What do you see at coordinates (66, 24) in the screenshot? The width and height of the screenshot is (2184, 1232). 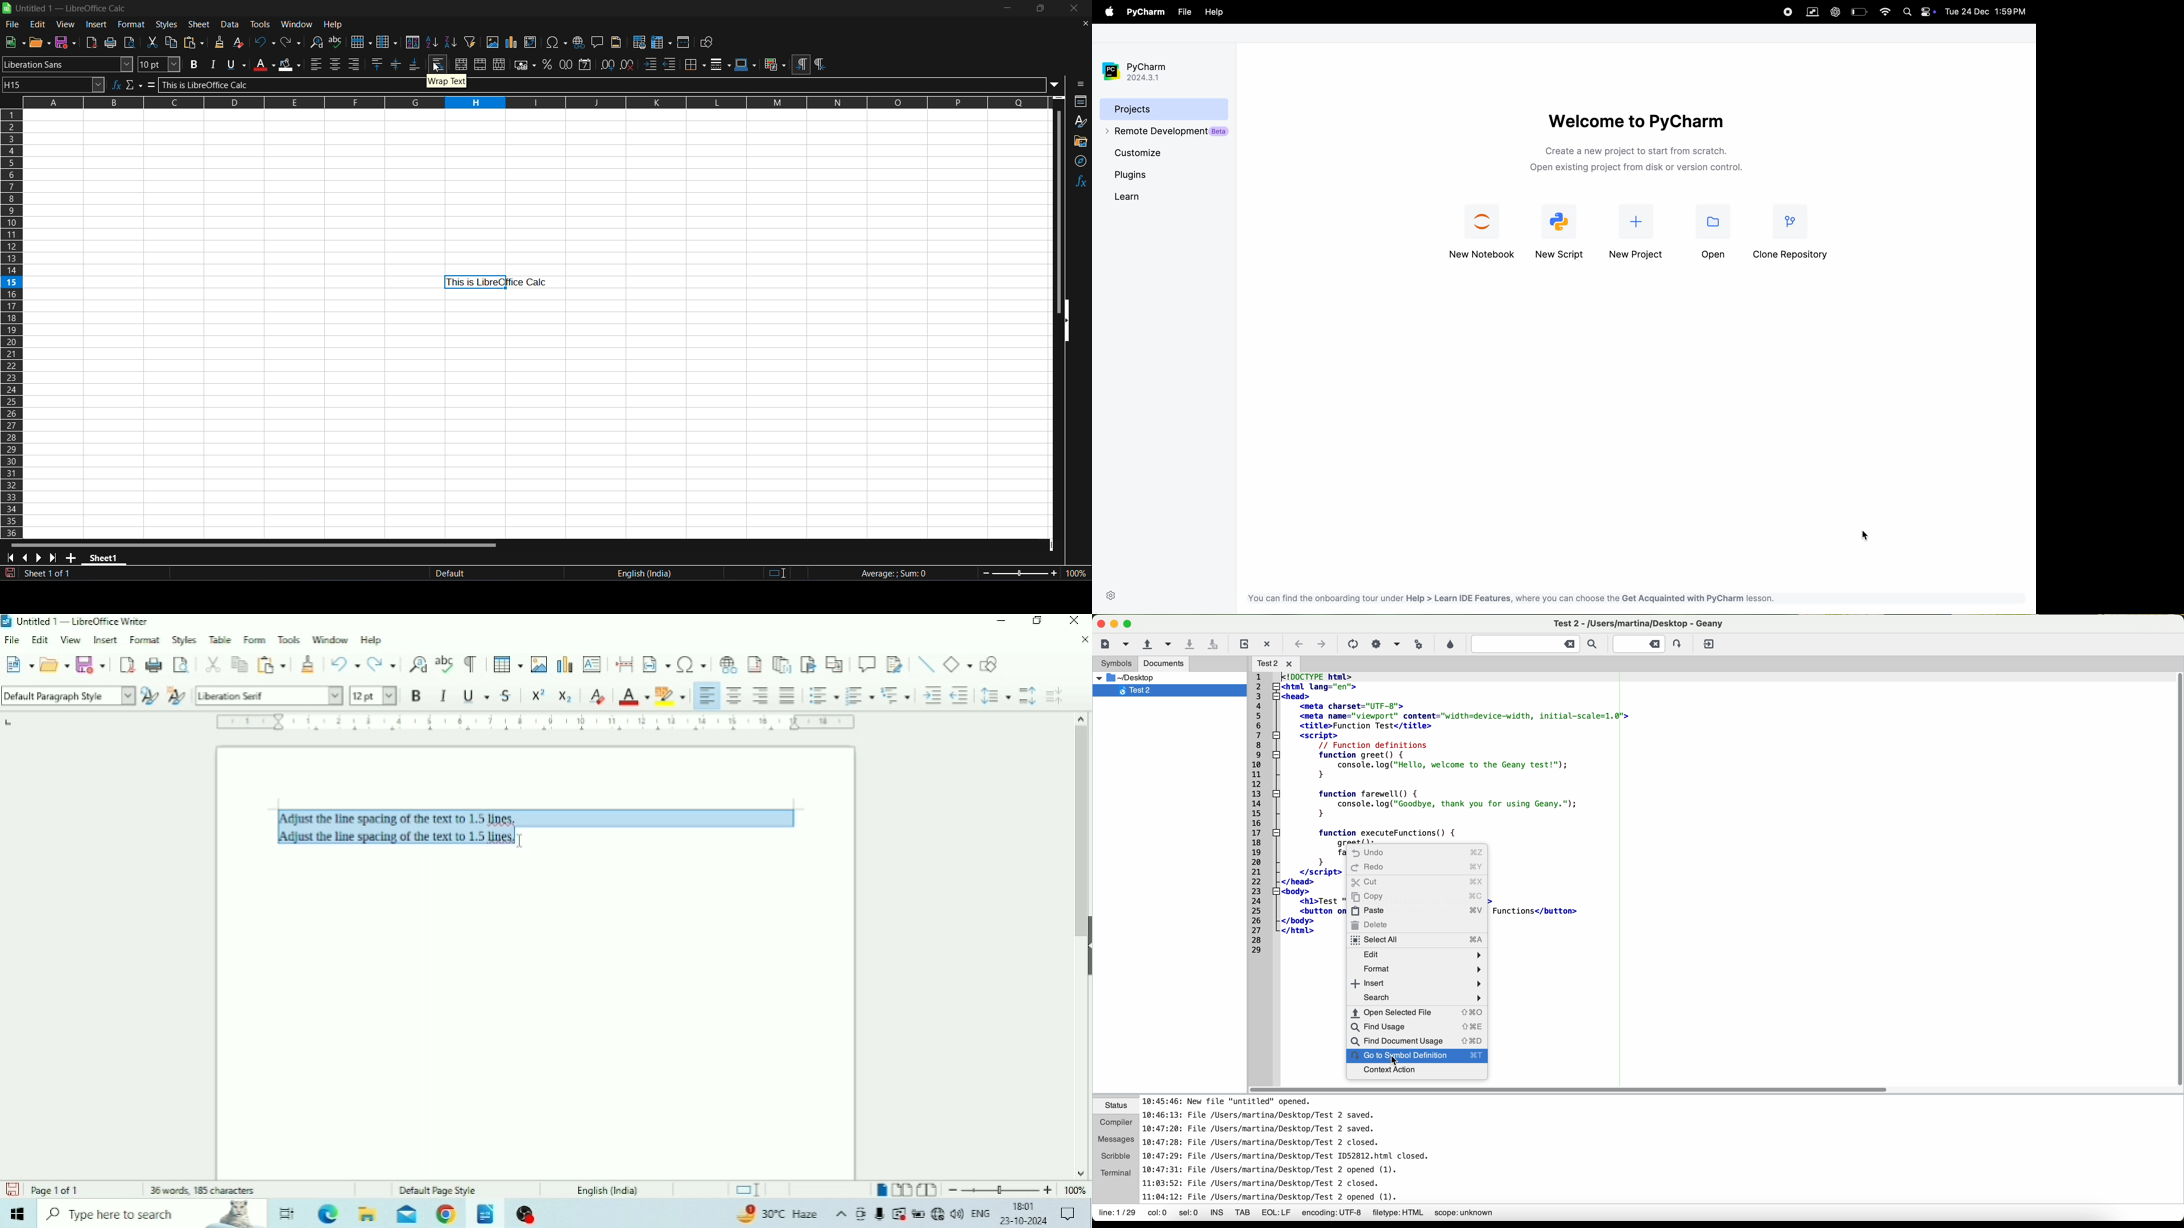 I see `view` at bounding box center [66, 24].